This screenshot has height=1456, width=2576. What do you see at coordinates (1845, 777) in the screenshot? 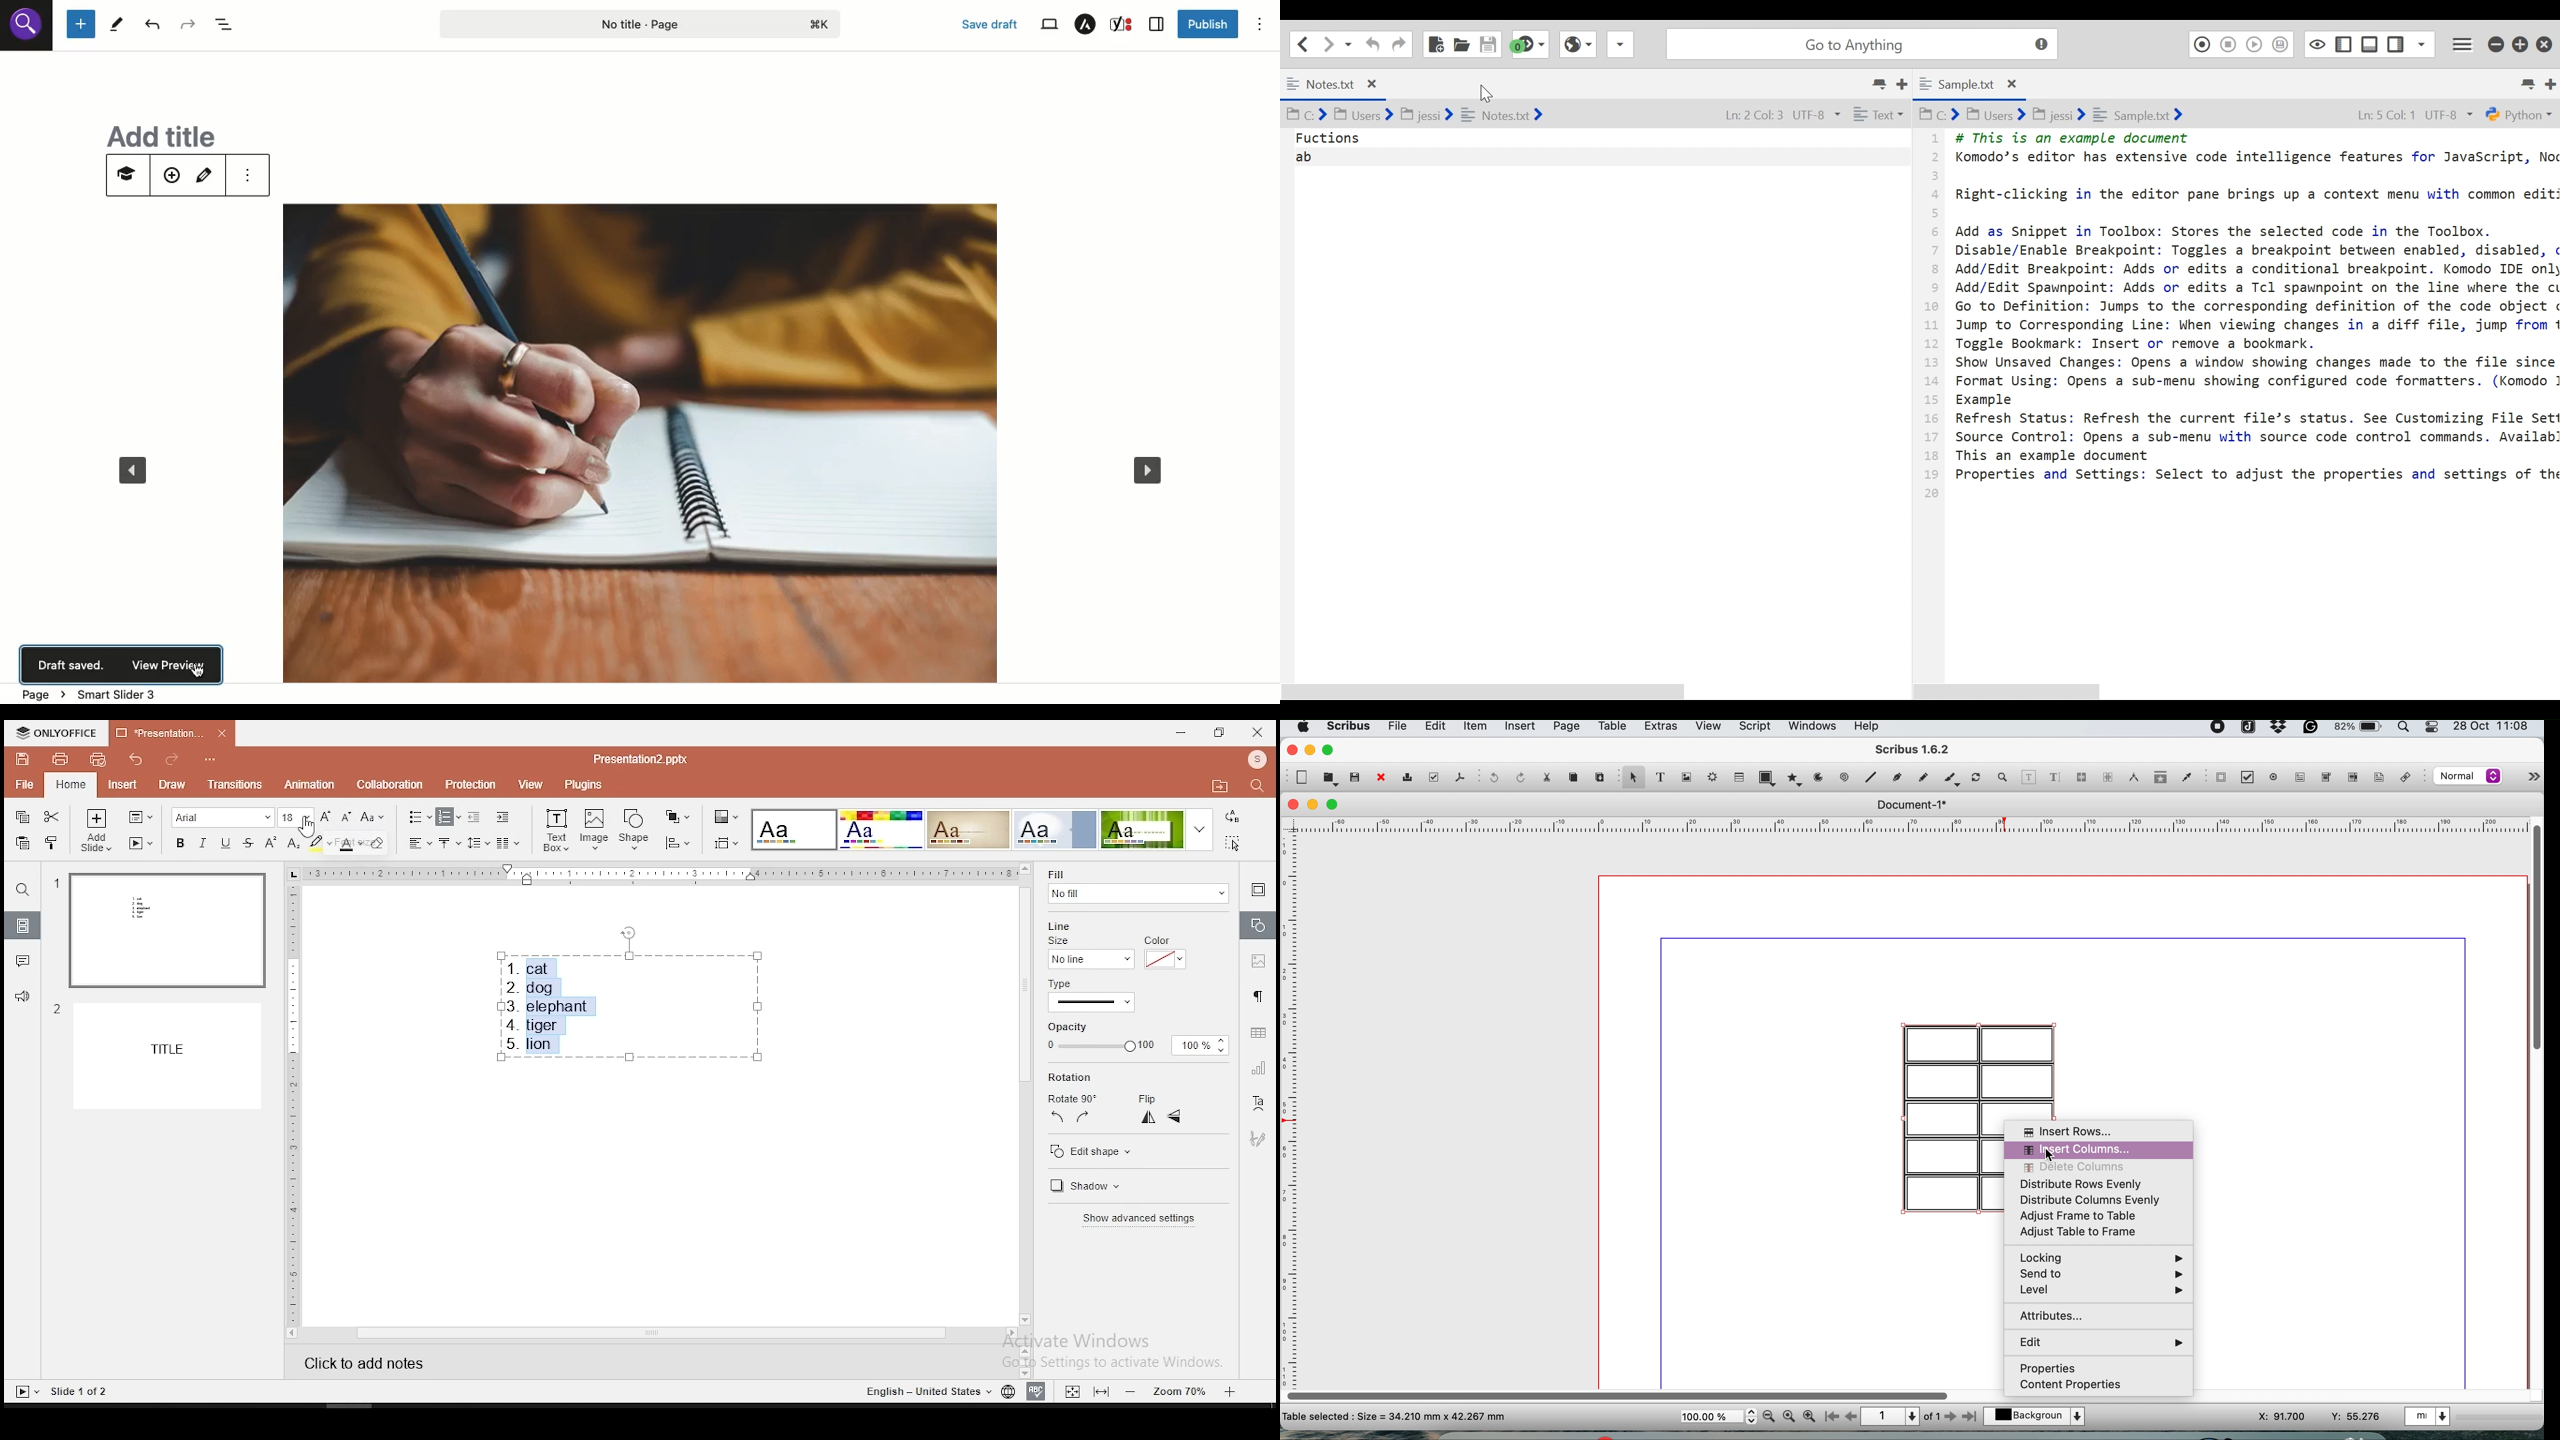
I see `spiral` at bounding box center [1845, 777].